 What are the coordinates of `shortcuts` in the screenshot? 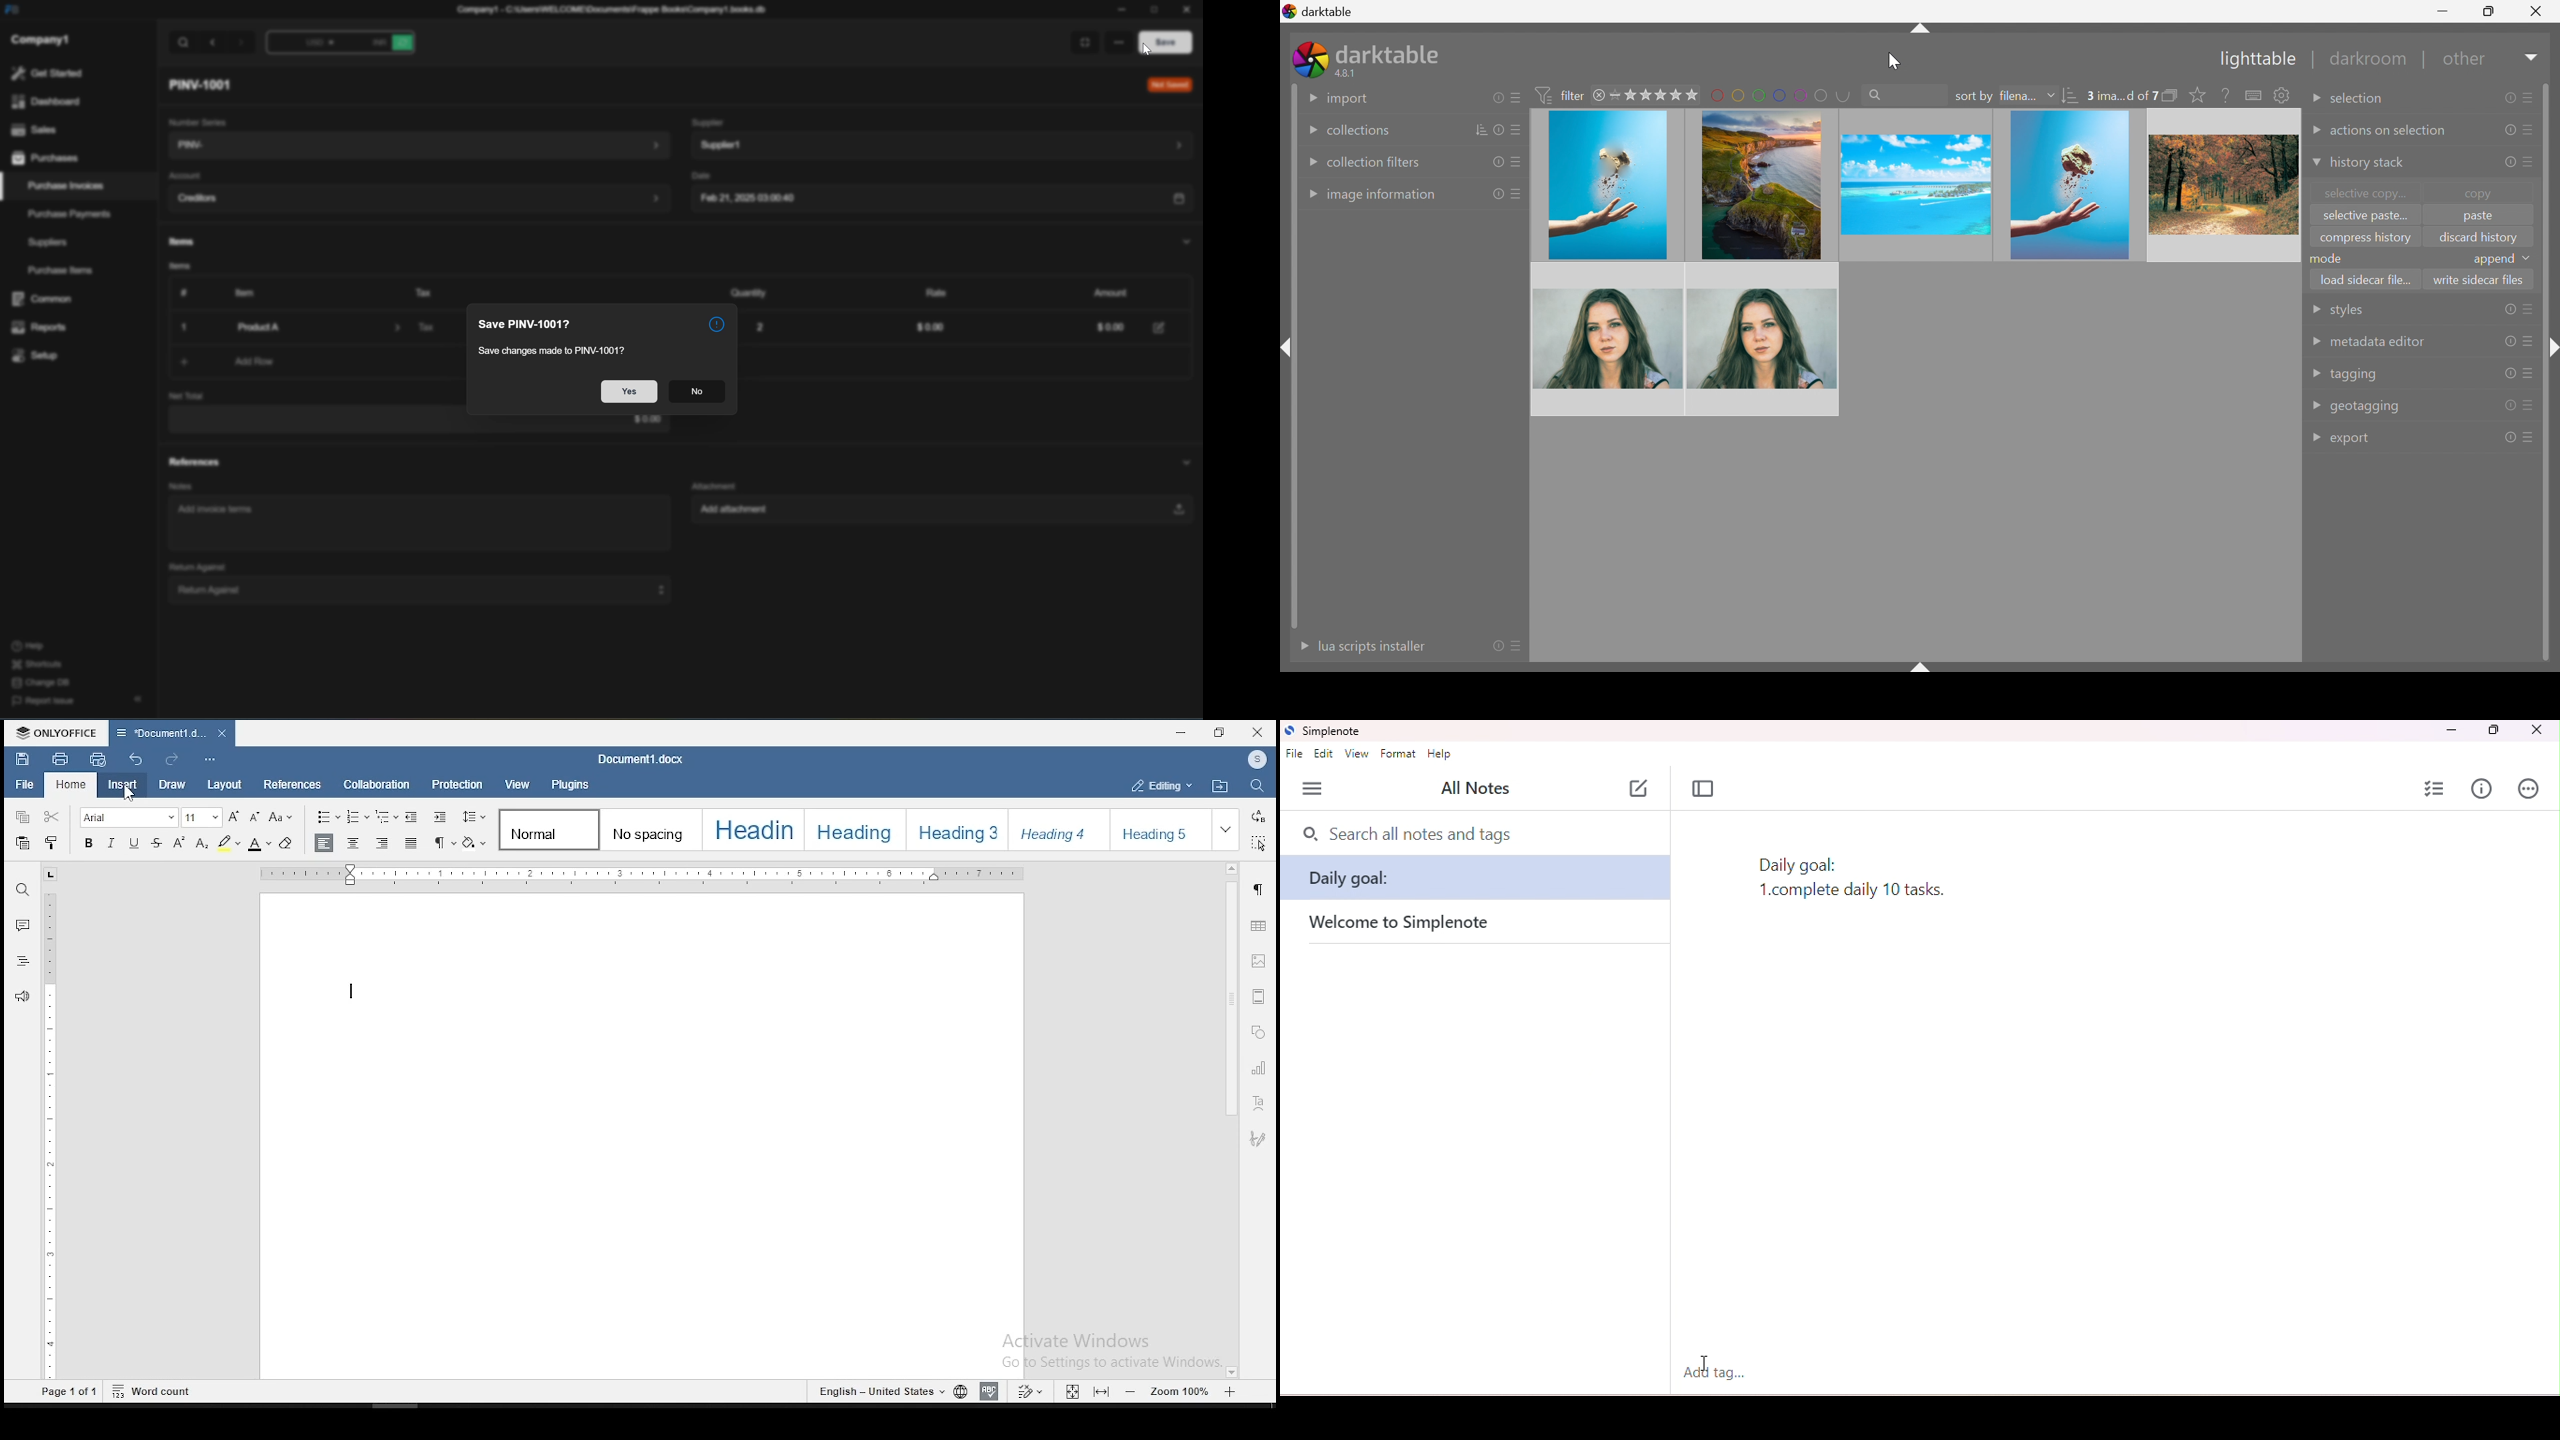 It's located at (37, 665).